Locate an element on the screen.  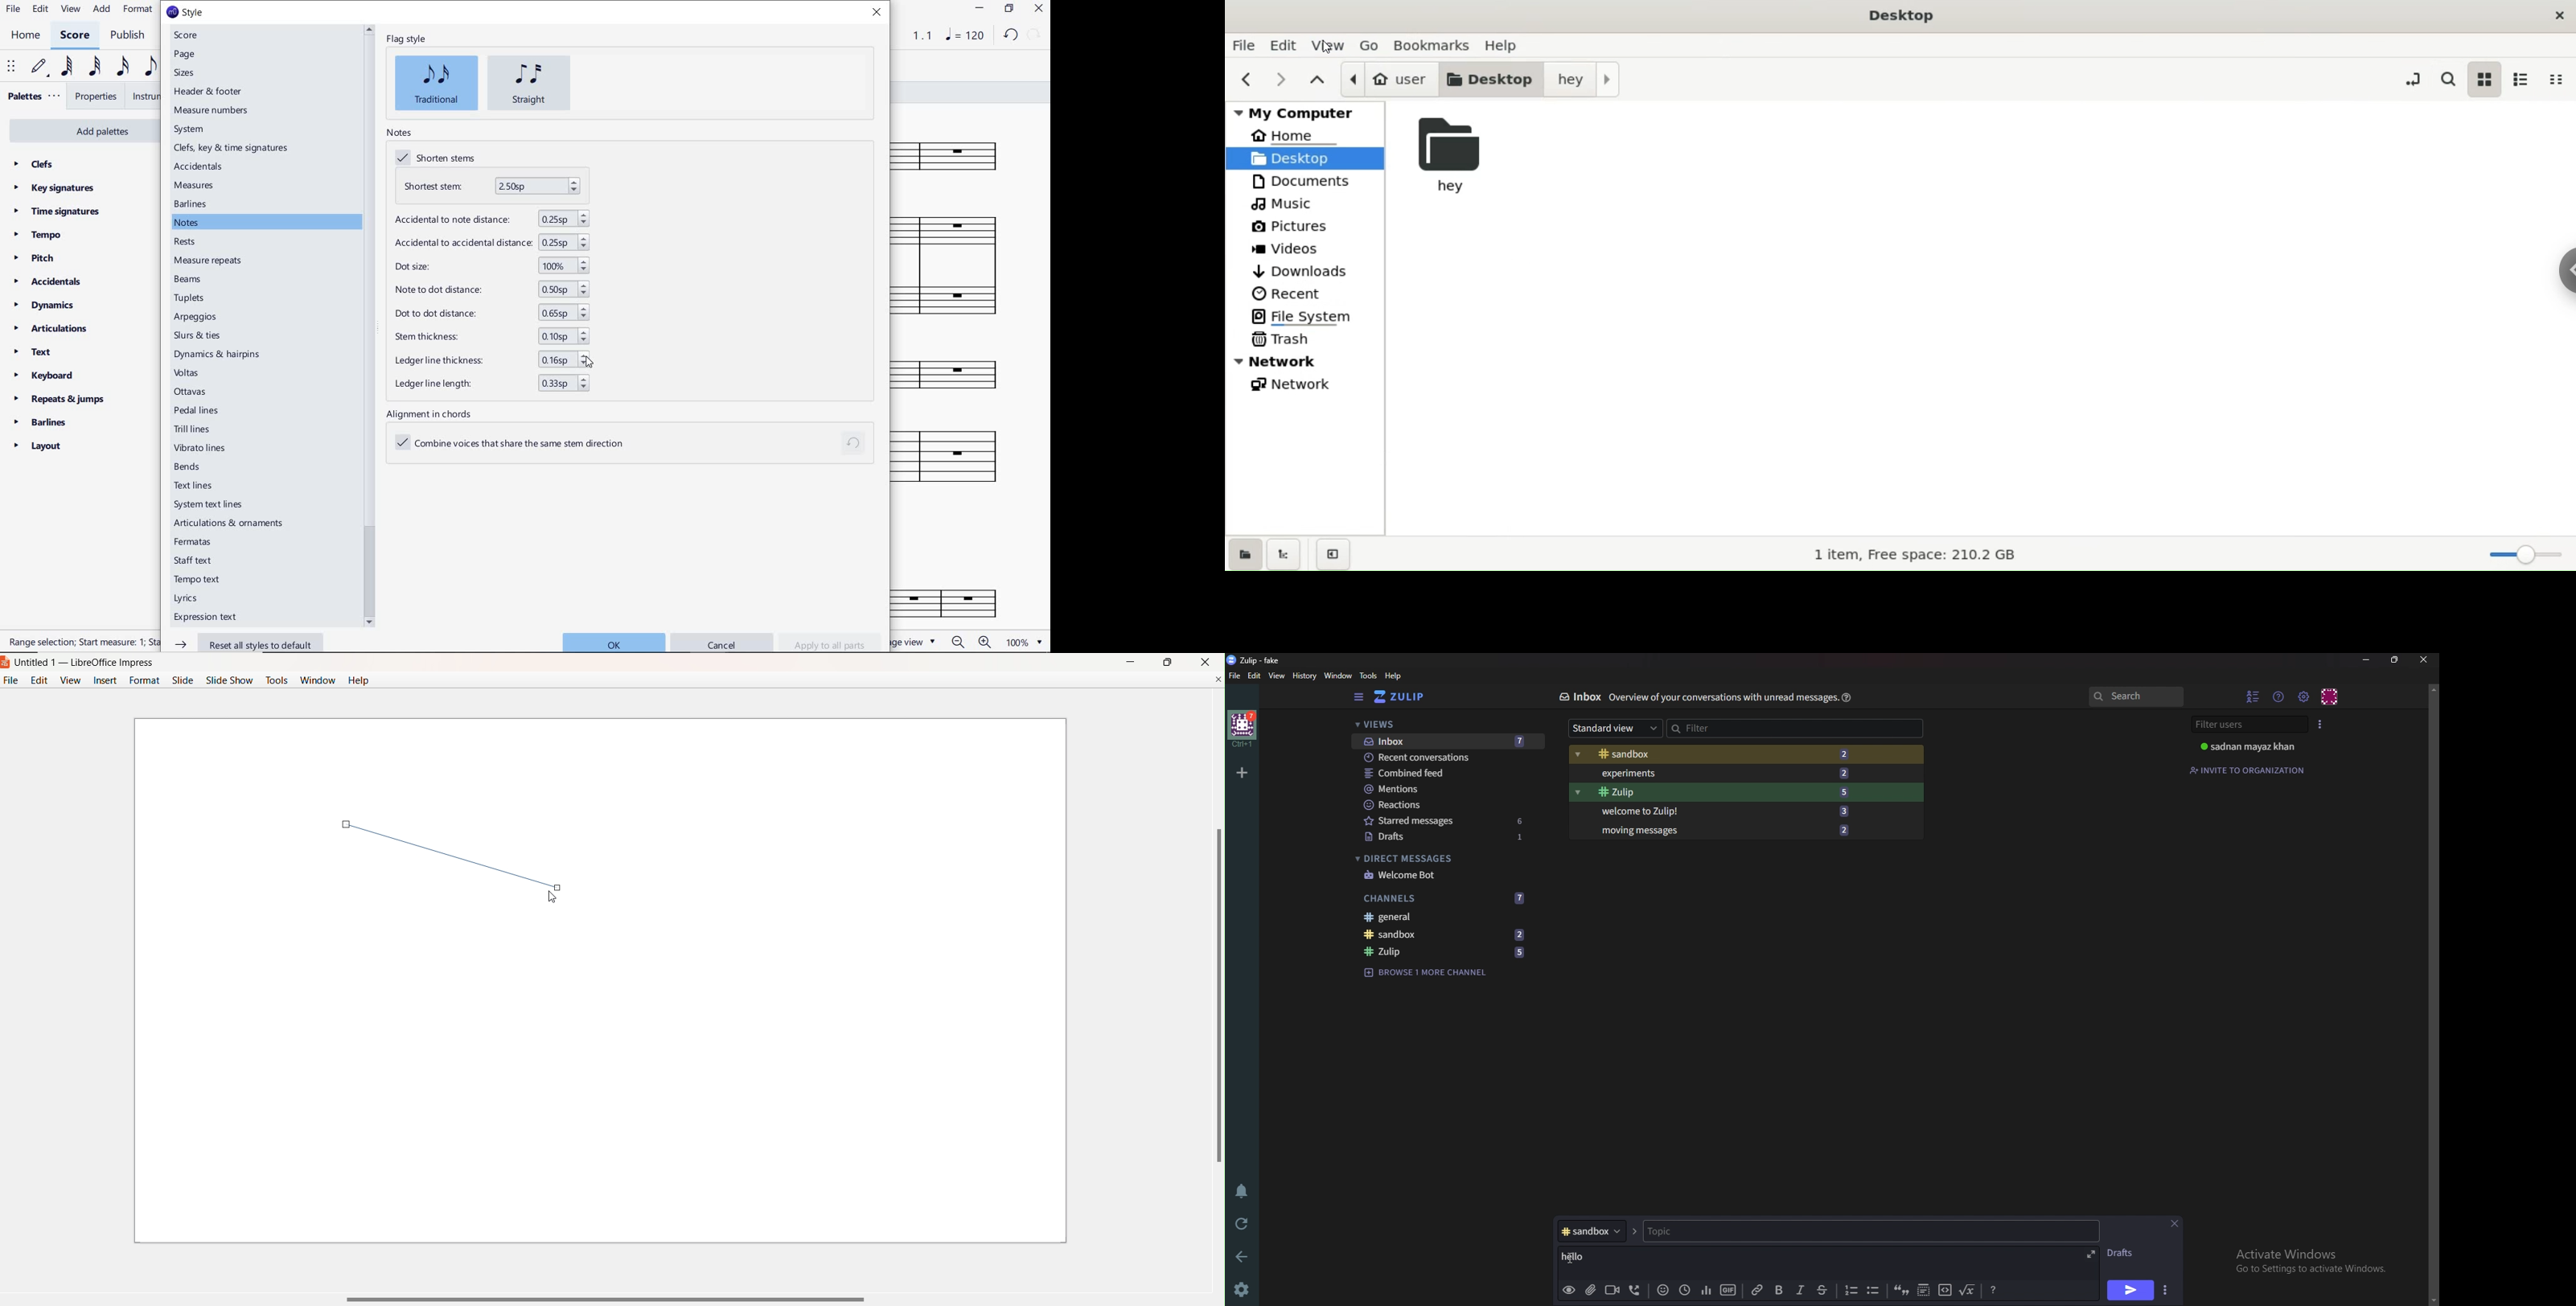
text lines is located at coordinates (193, 485).